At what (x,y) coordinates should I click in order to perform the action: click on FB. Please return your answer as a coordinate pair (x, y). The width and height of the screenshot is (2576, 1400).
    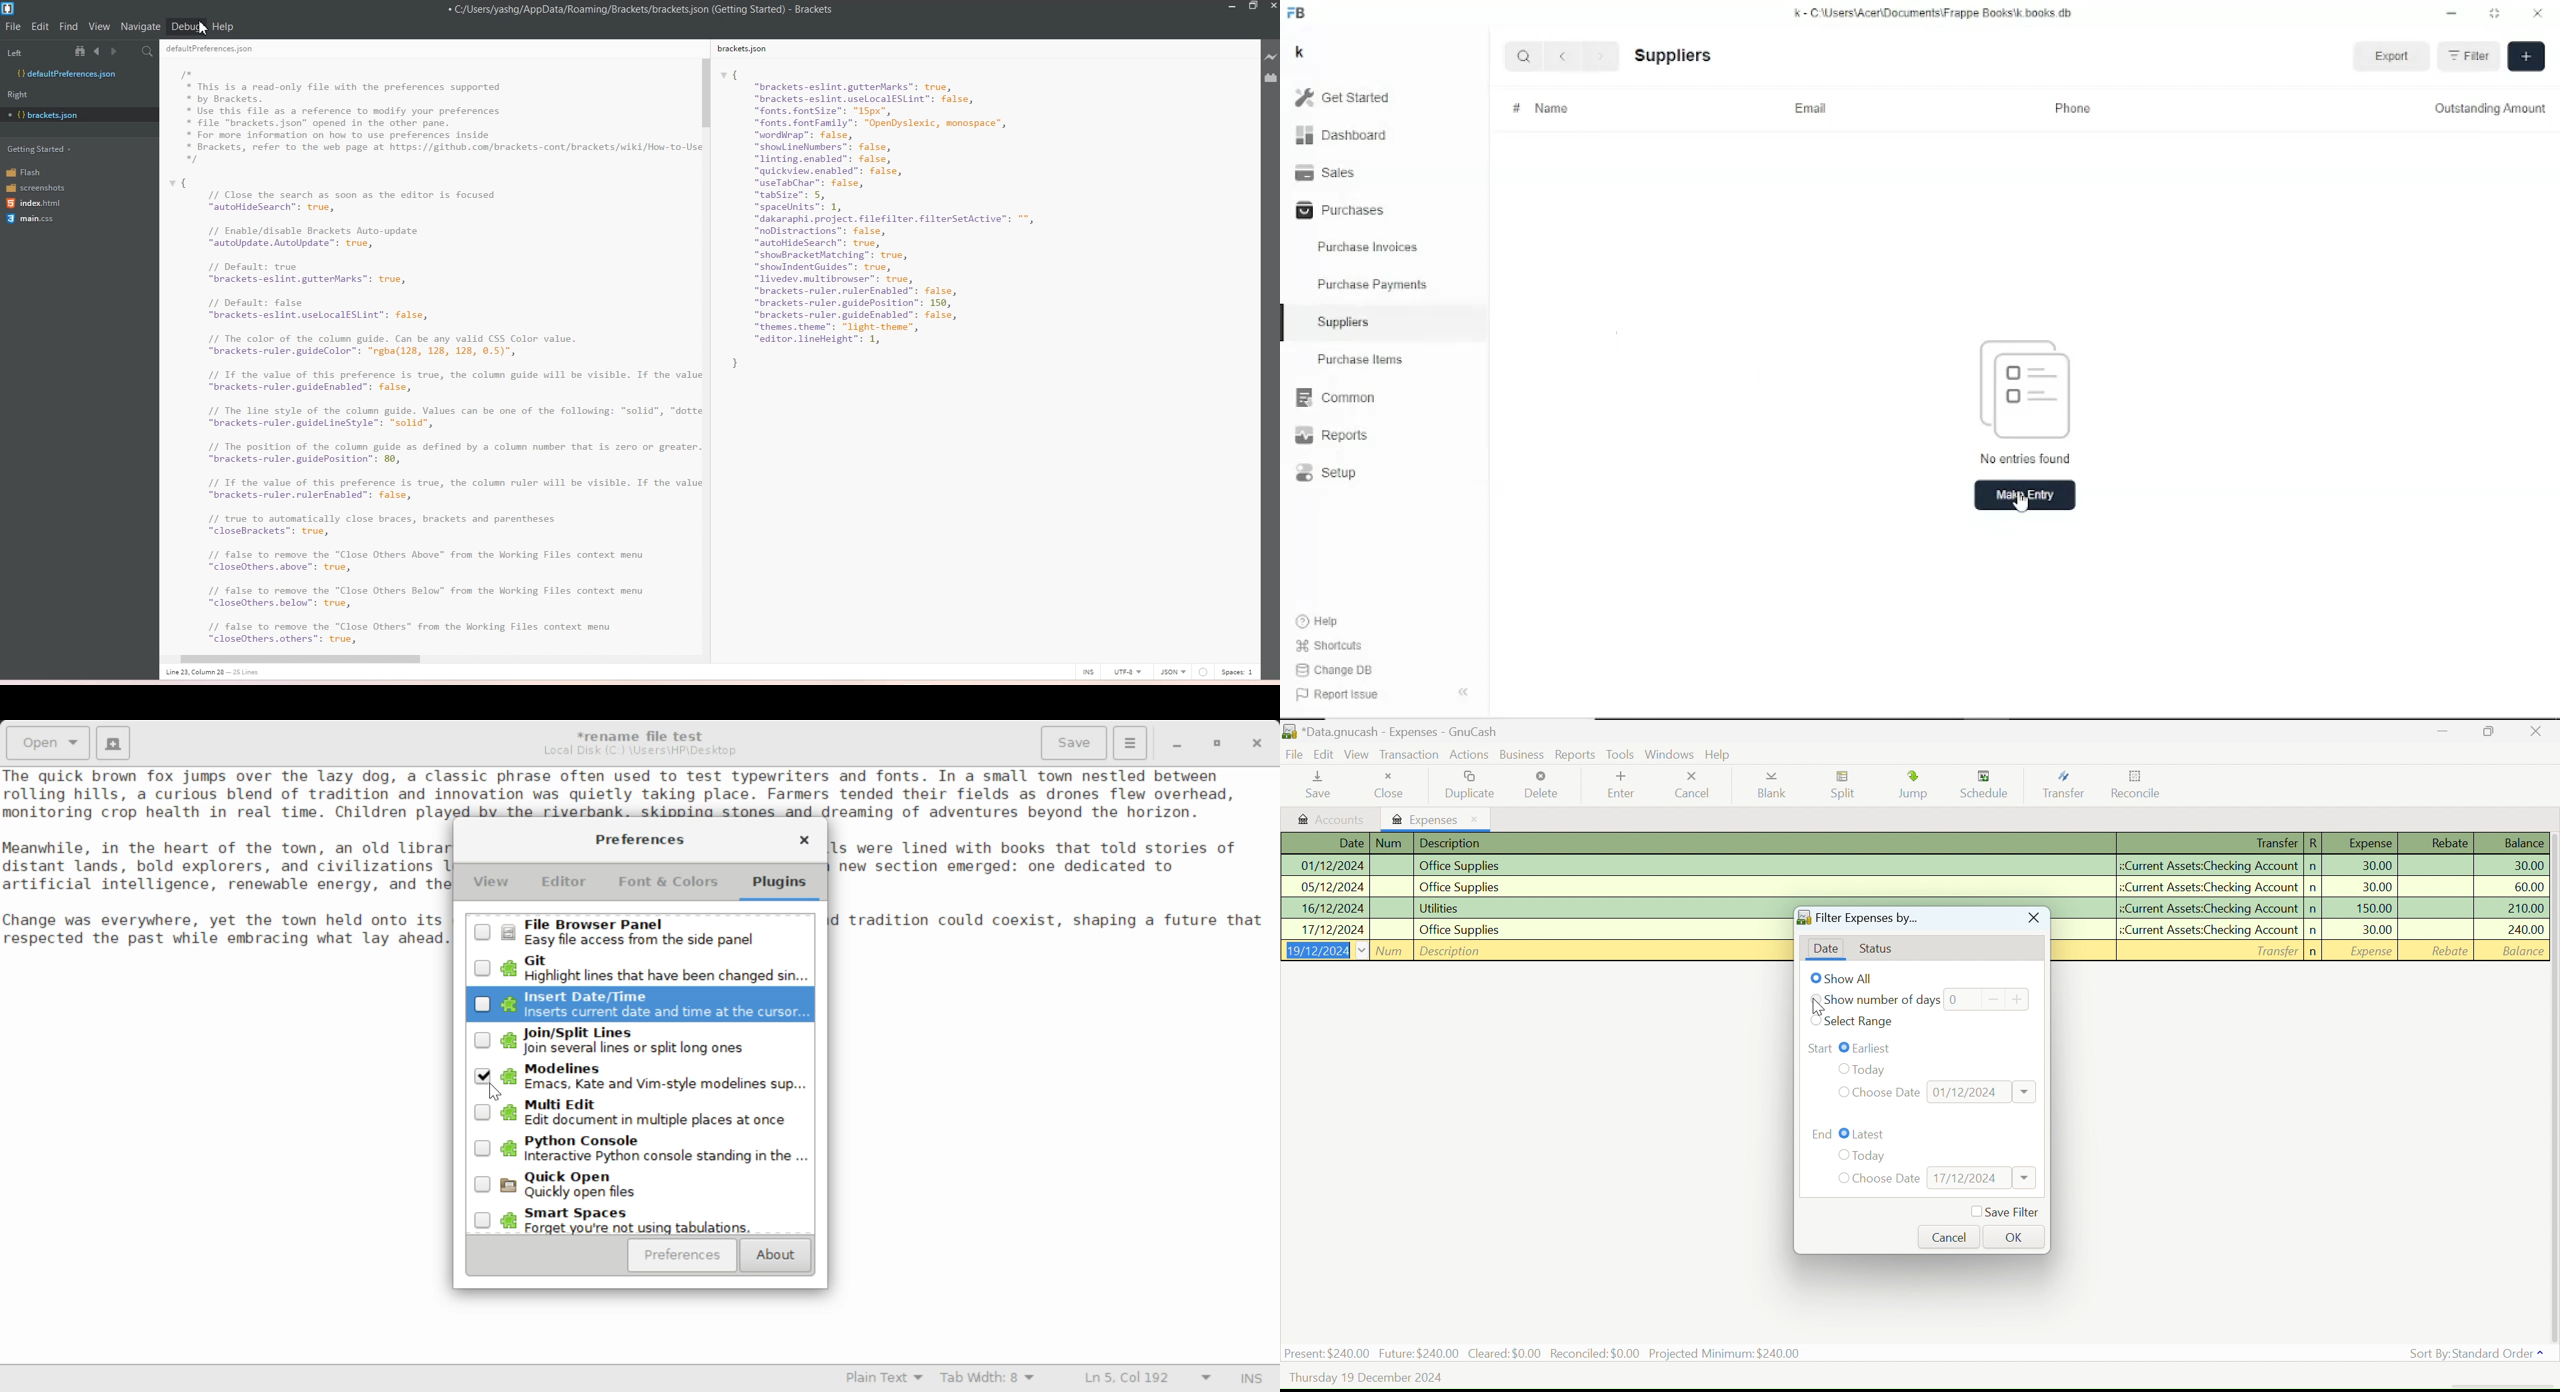
    Looking at the image, I should click on (1298, 12).